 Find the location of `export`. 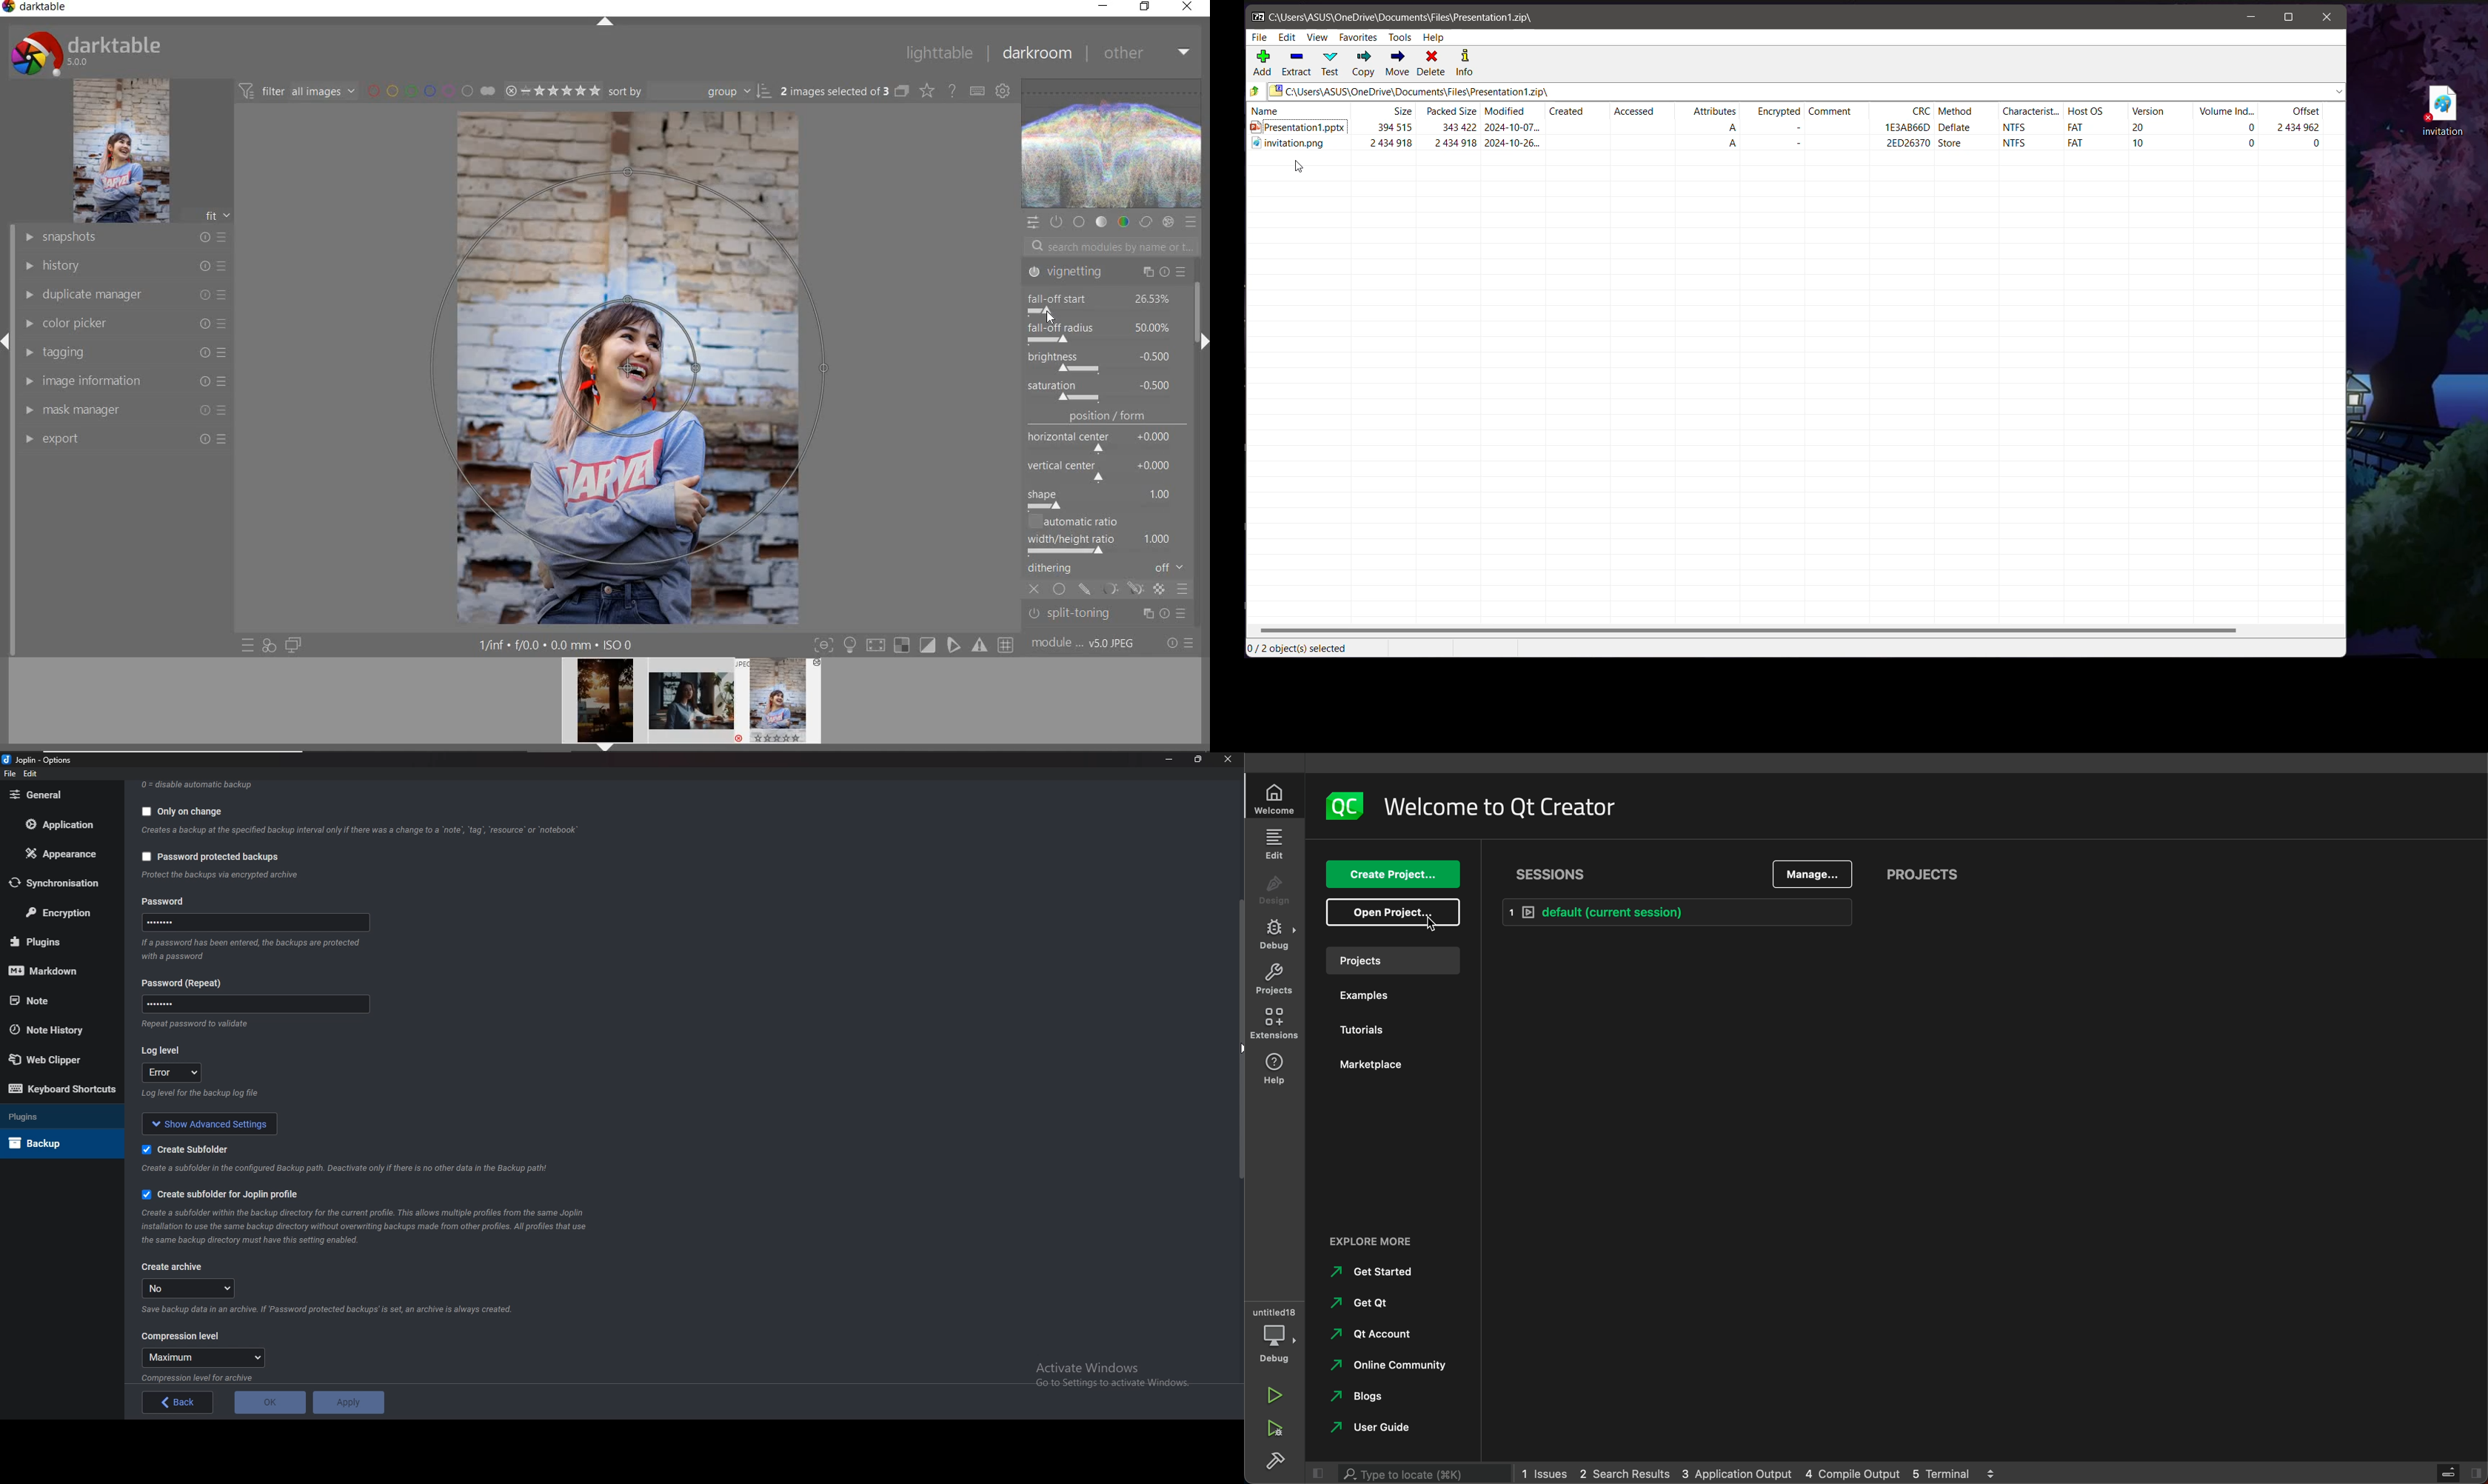

export is located at coordinates (124, 438).